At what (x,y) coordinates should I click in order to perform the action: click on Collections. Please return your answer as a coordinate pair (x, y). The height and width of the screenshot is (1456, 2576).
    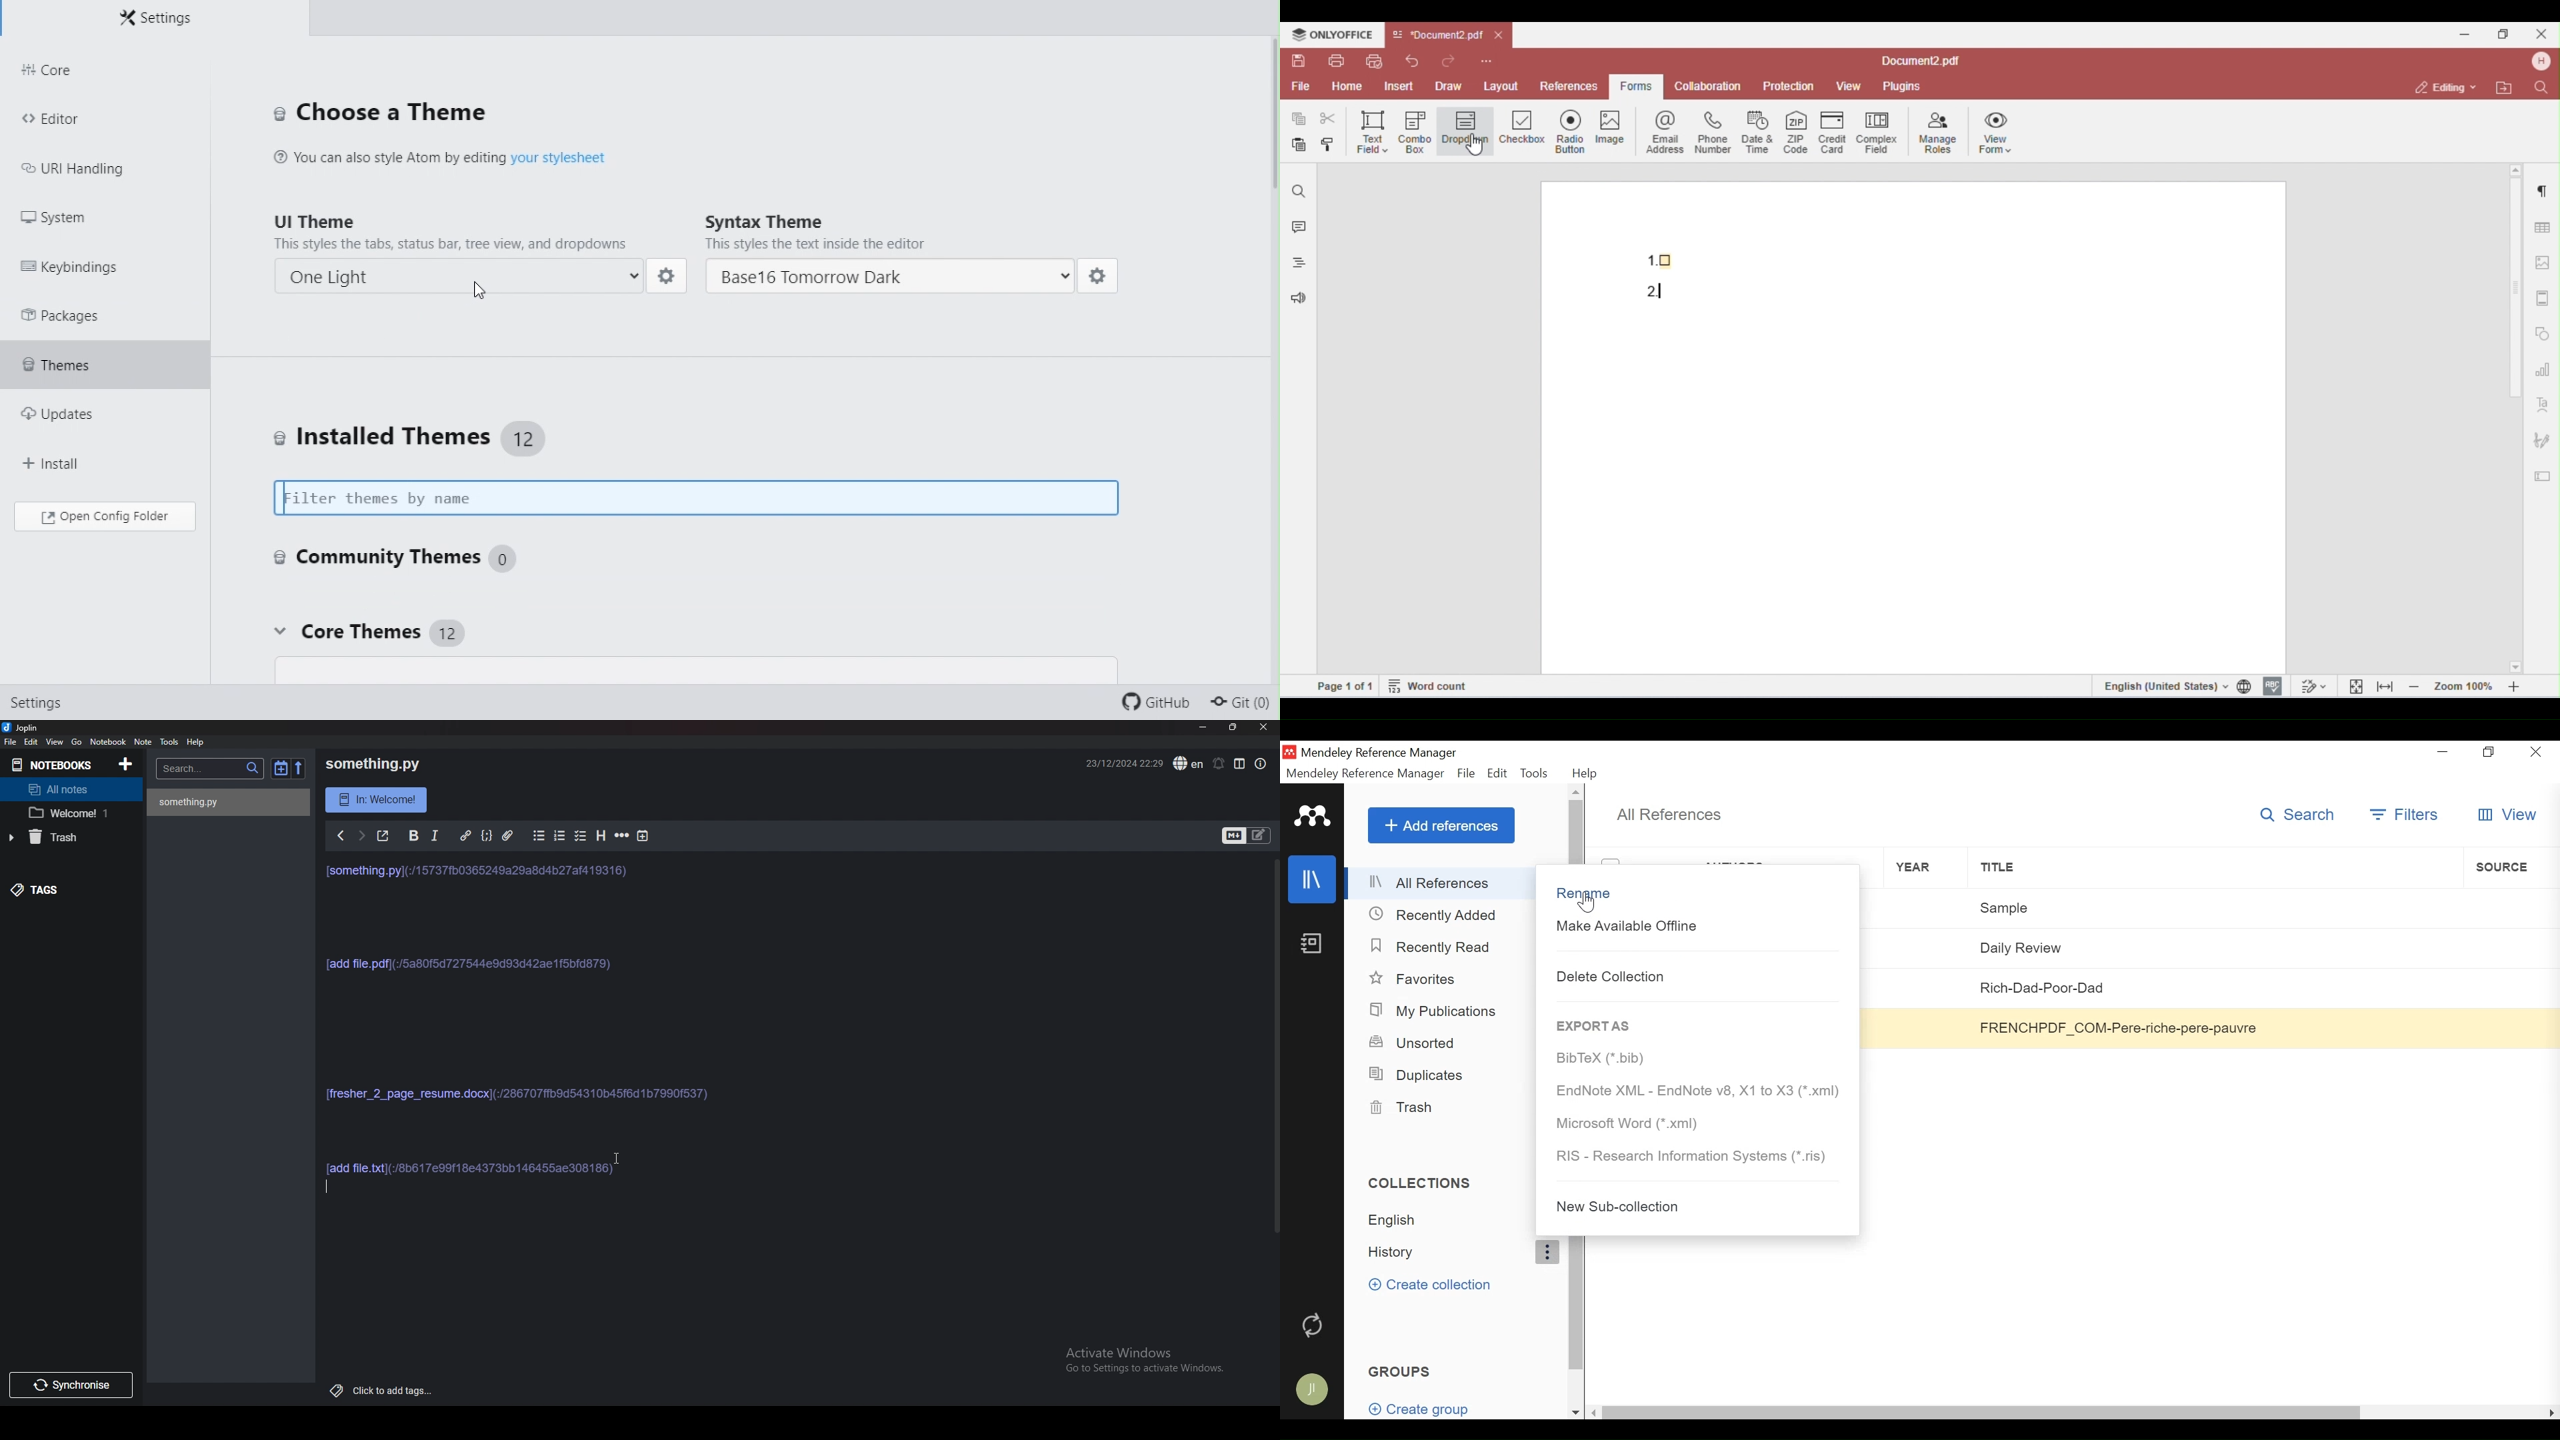
    Looking at the image, I should click on (1426, 1183).